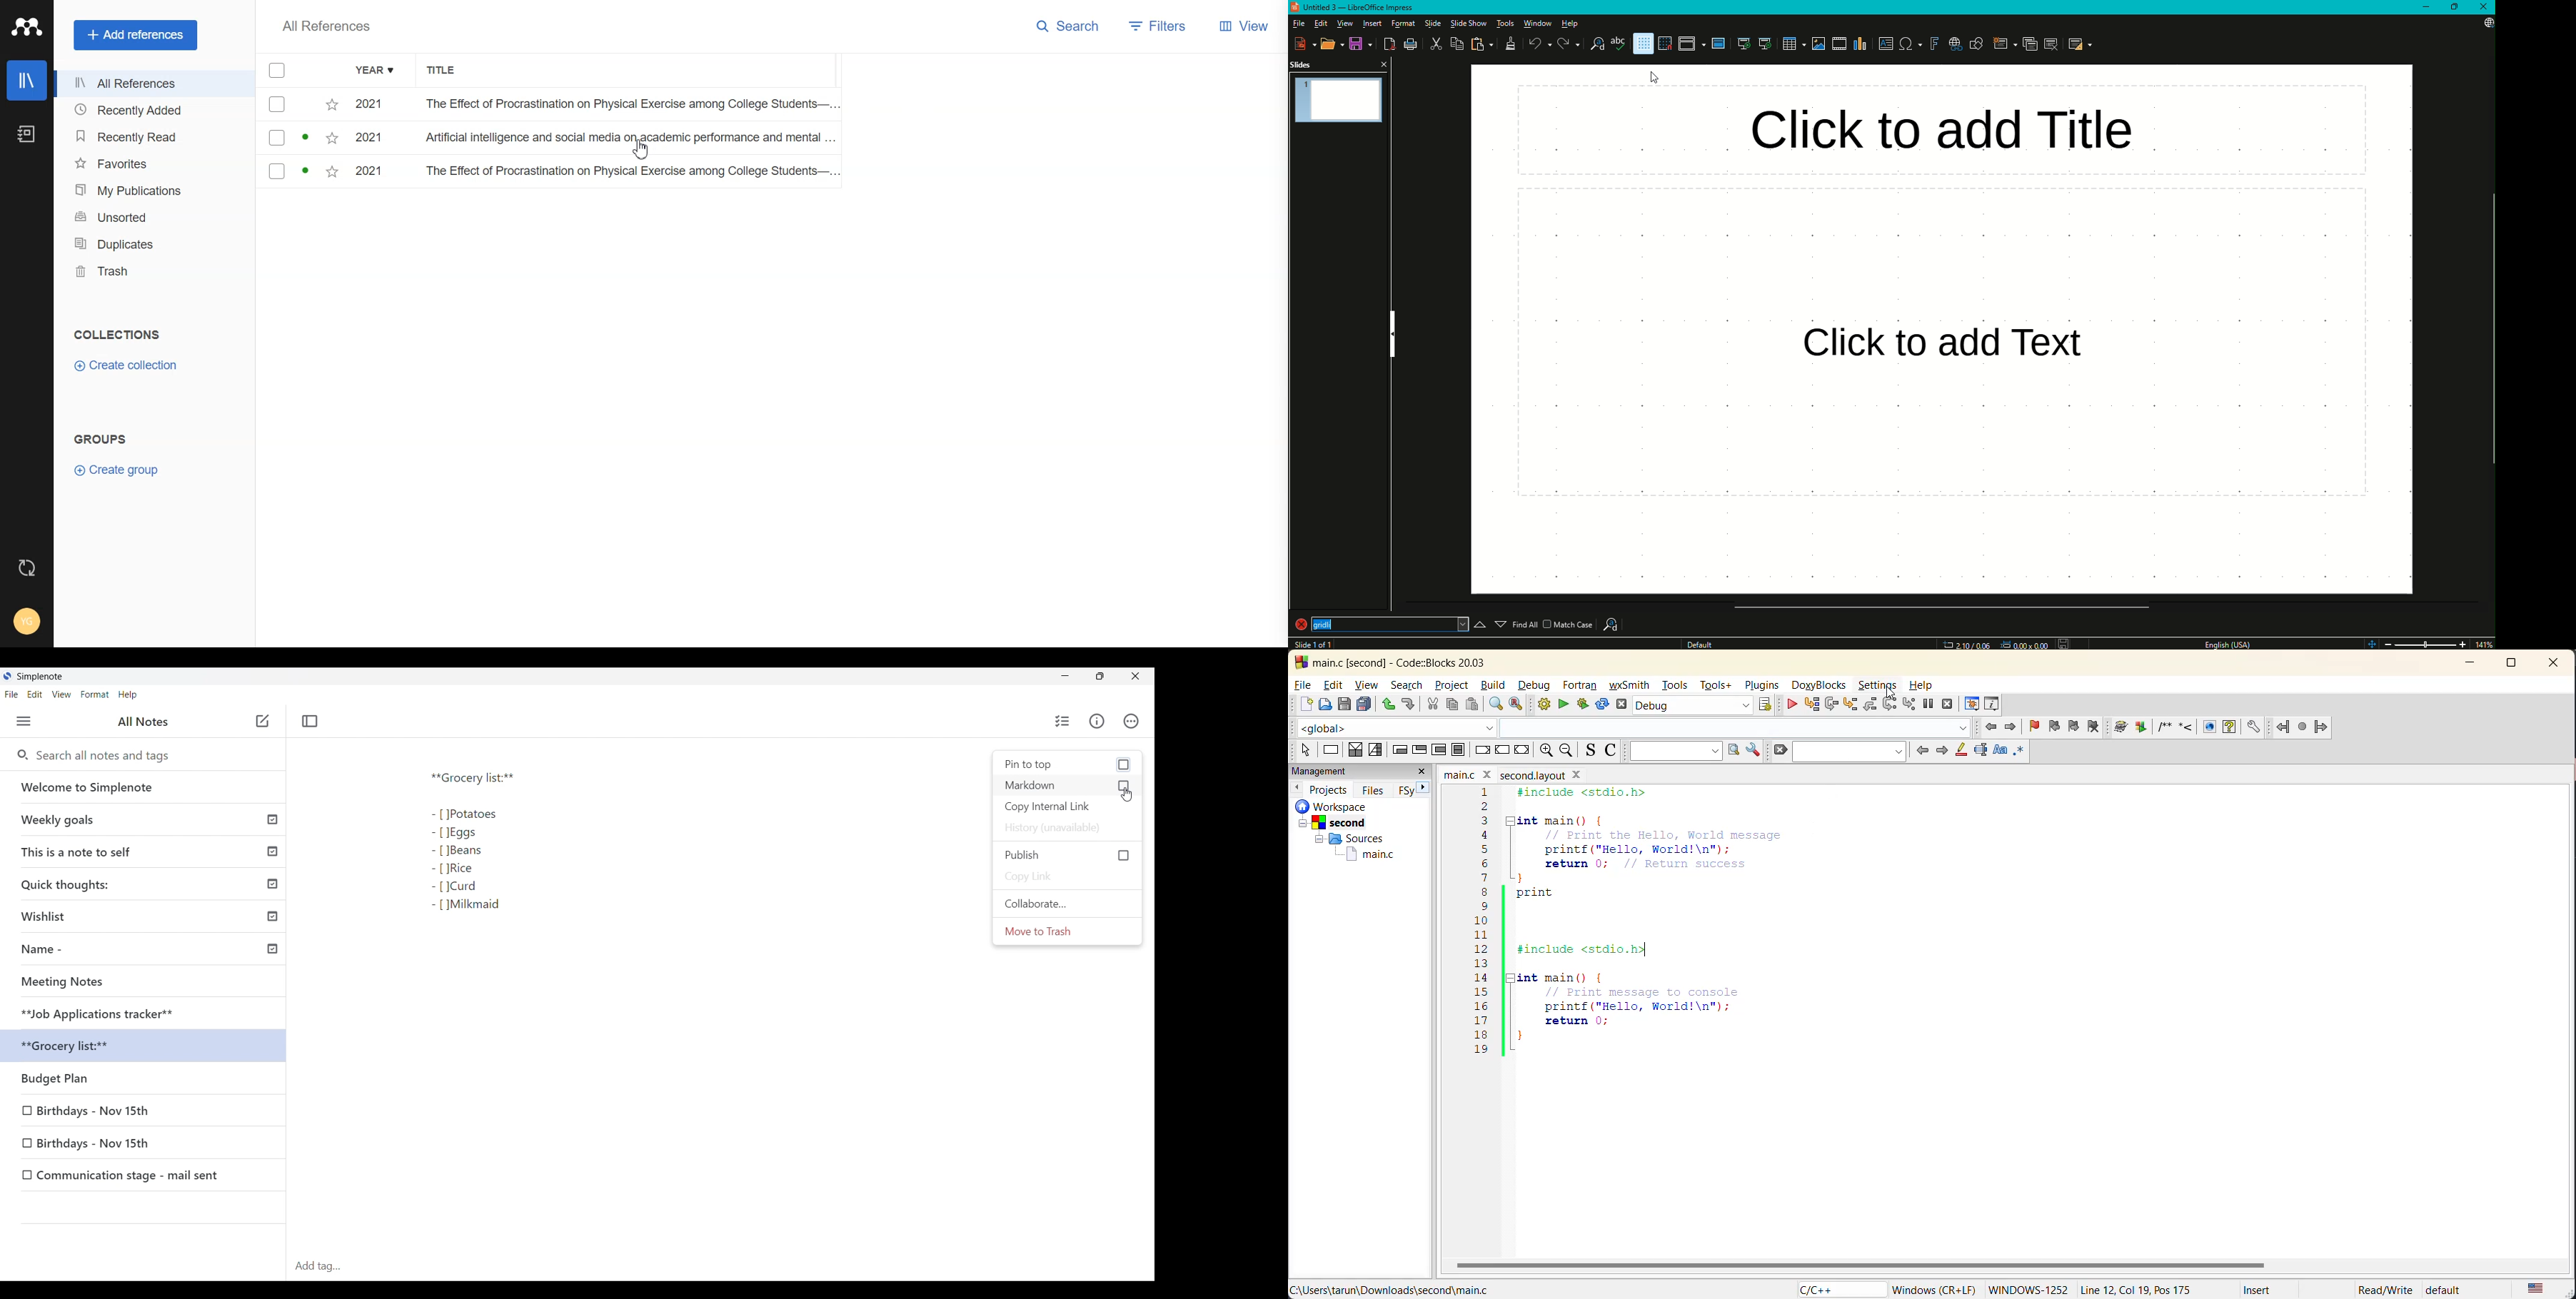 The width and height of the screenshot is (2576, 1316). What do you see at coordinates (1617, 620) in the screenshot?
I see `Find and replace` at bounding box center [1617, 620].